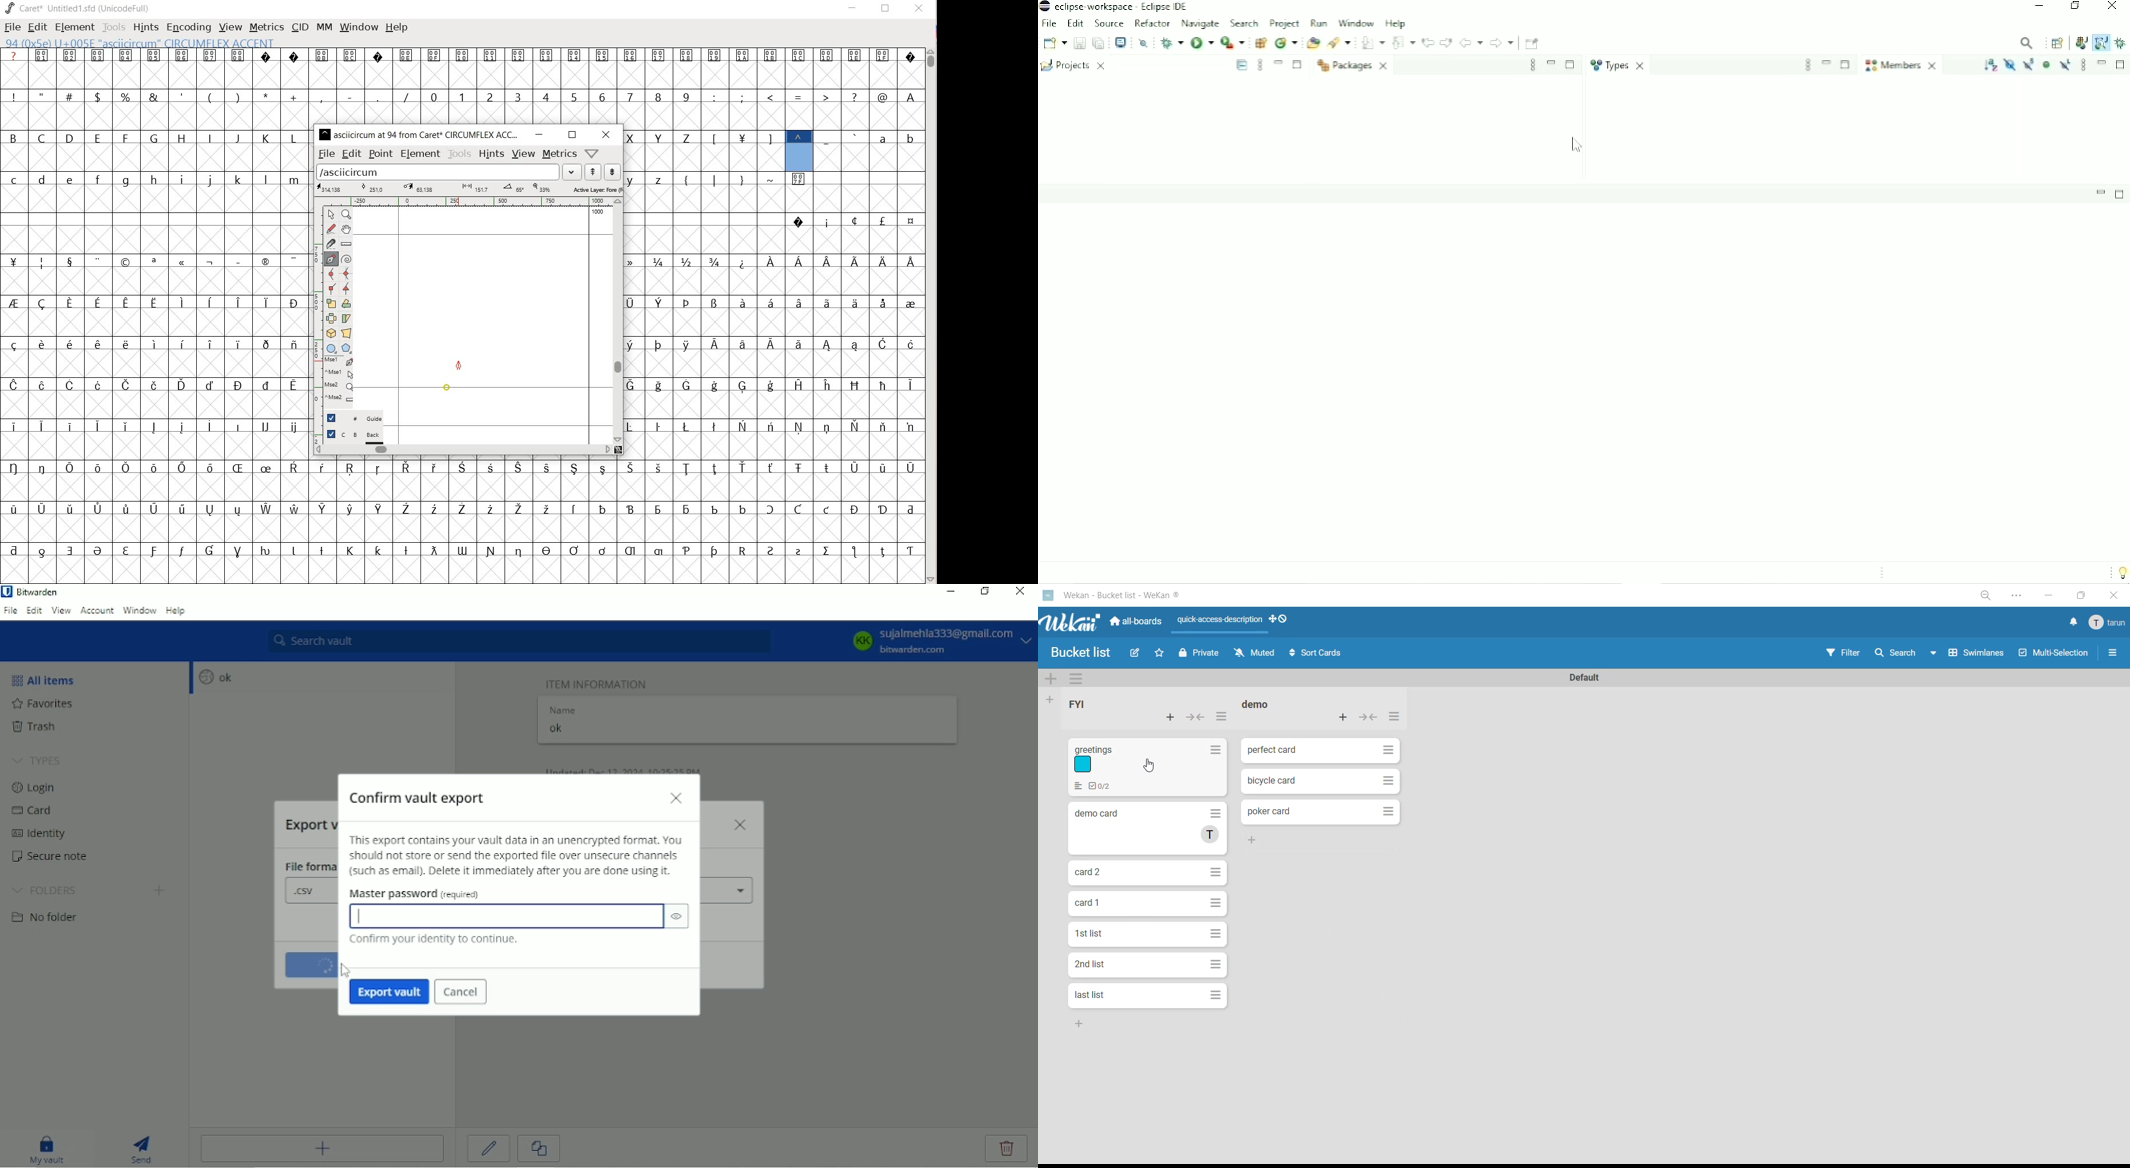 The width and height of the screenshot is (2156, 1176). I want to click on window/help, so click(591, 153).